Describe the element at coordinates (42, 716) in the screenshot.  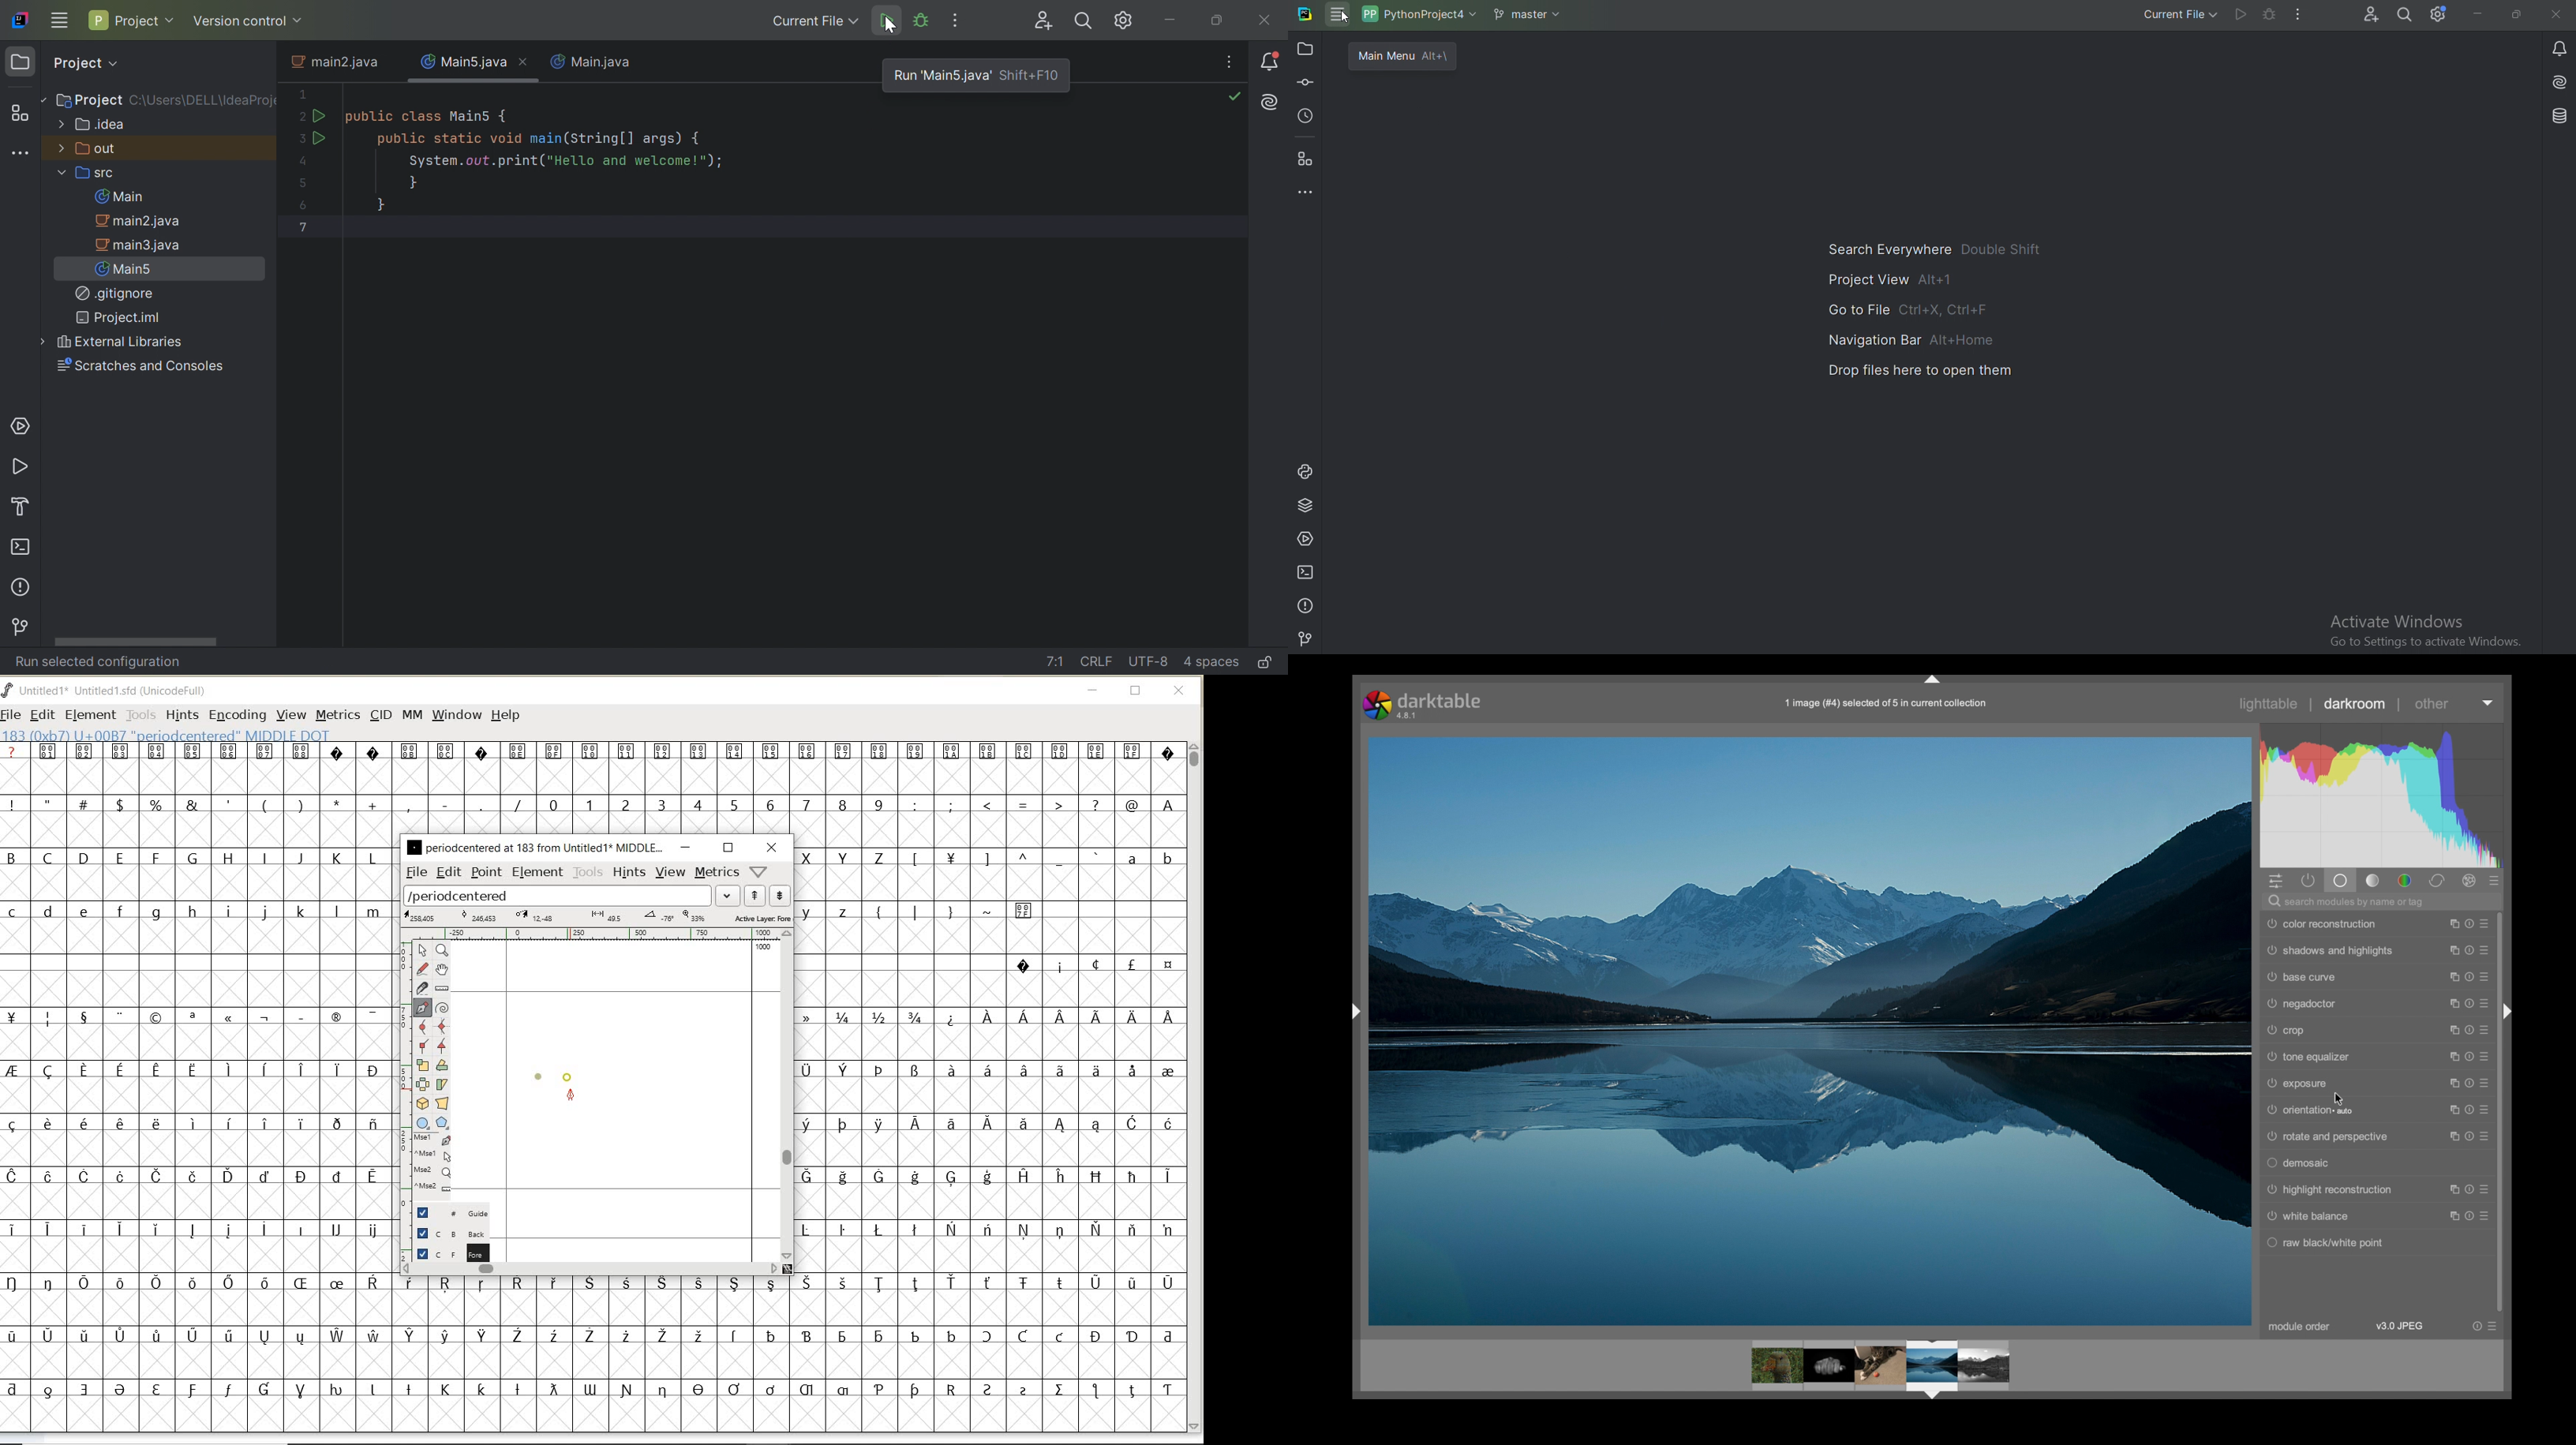
I see `EDIT` at that location.